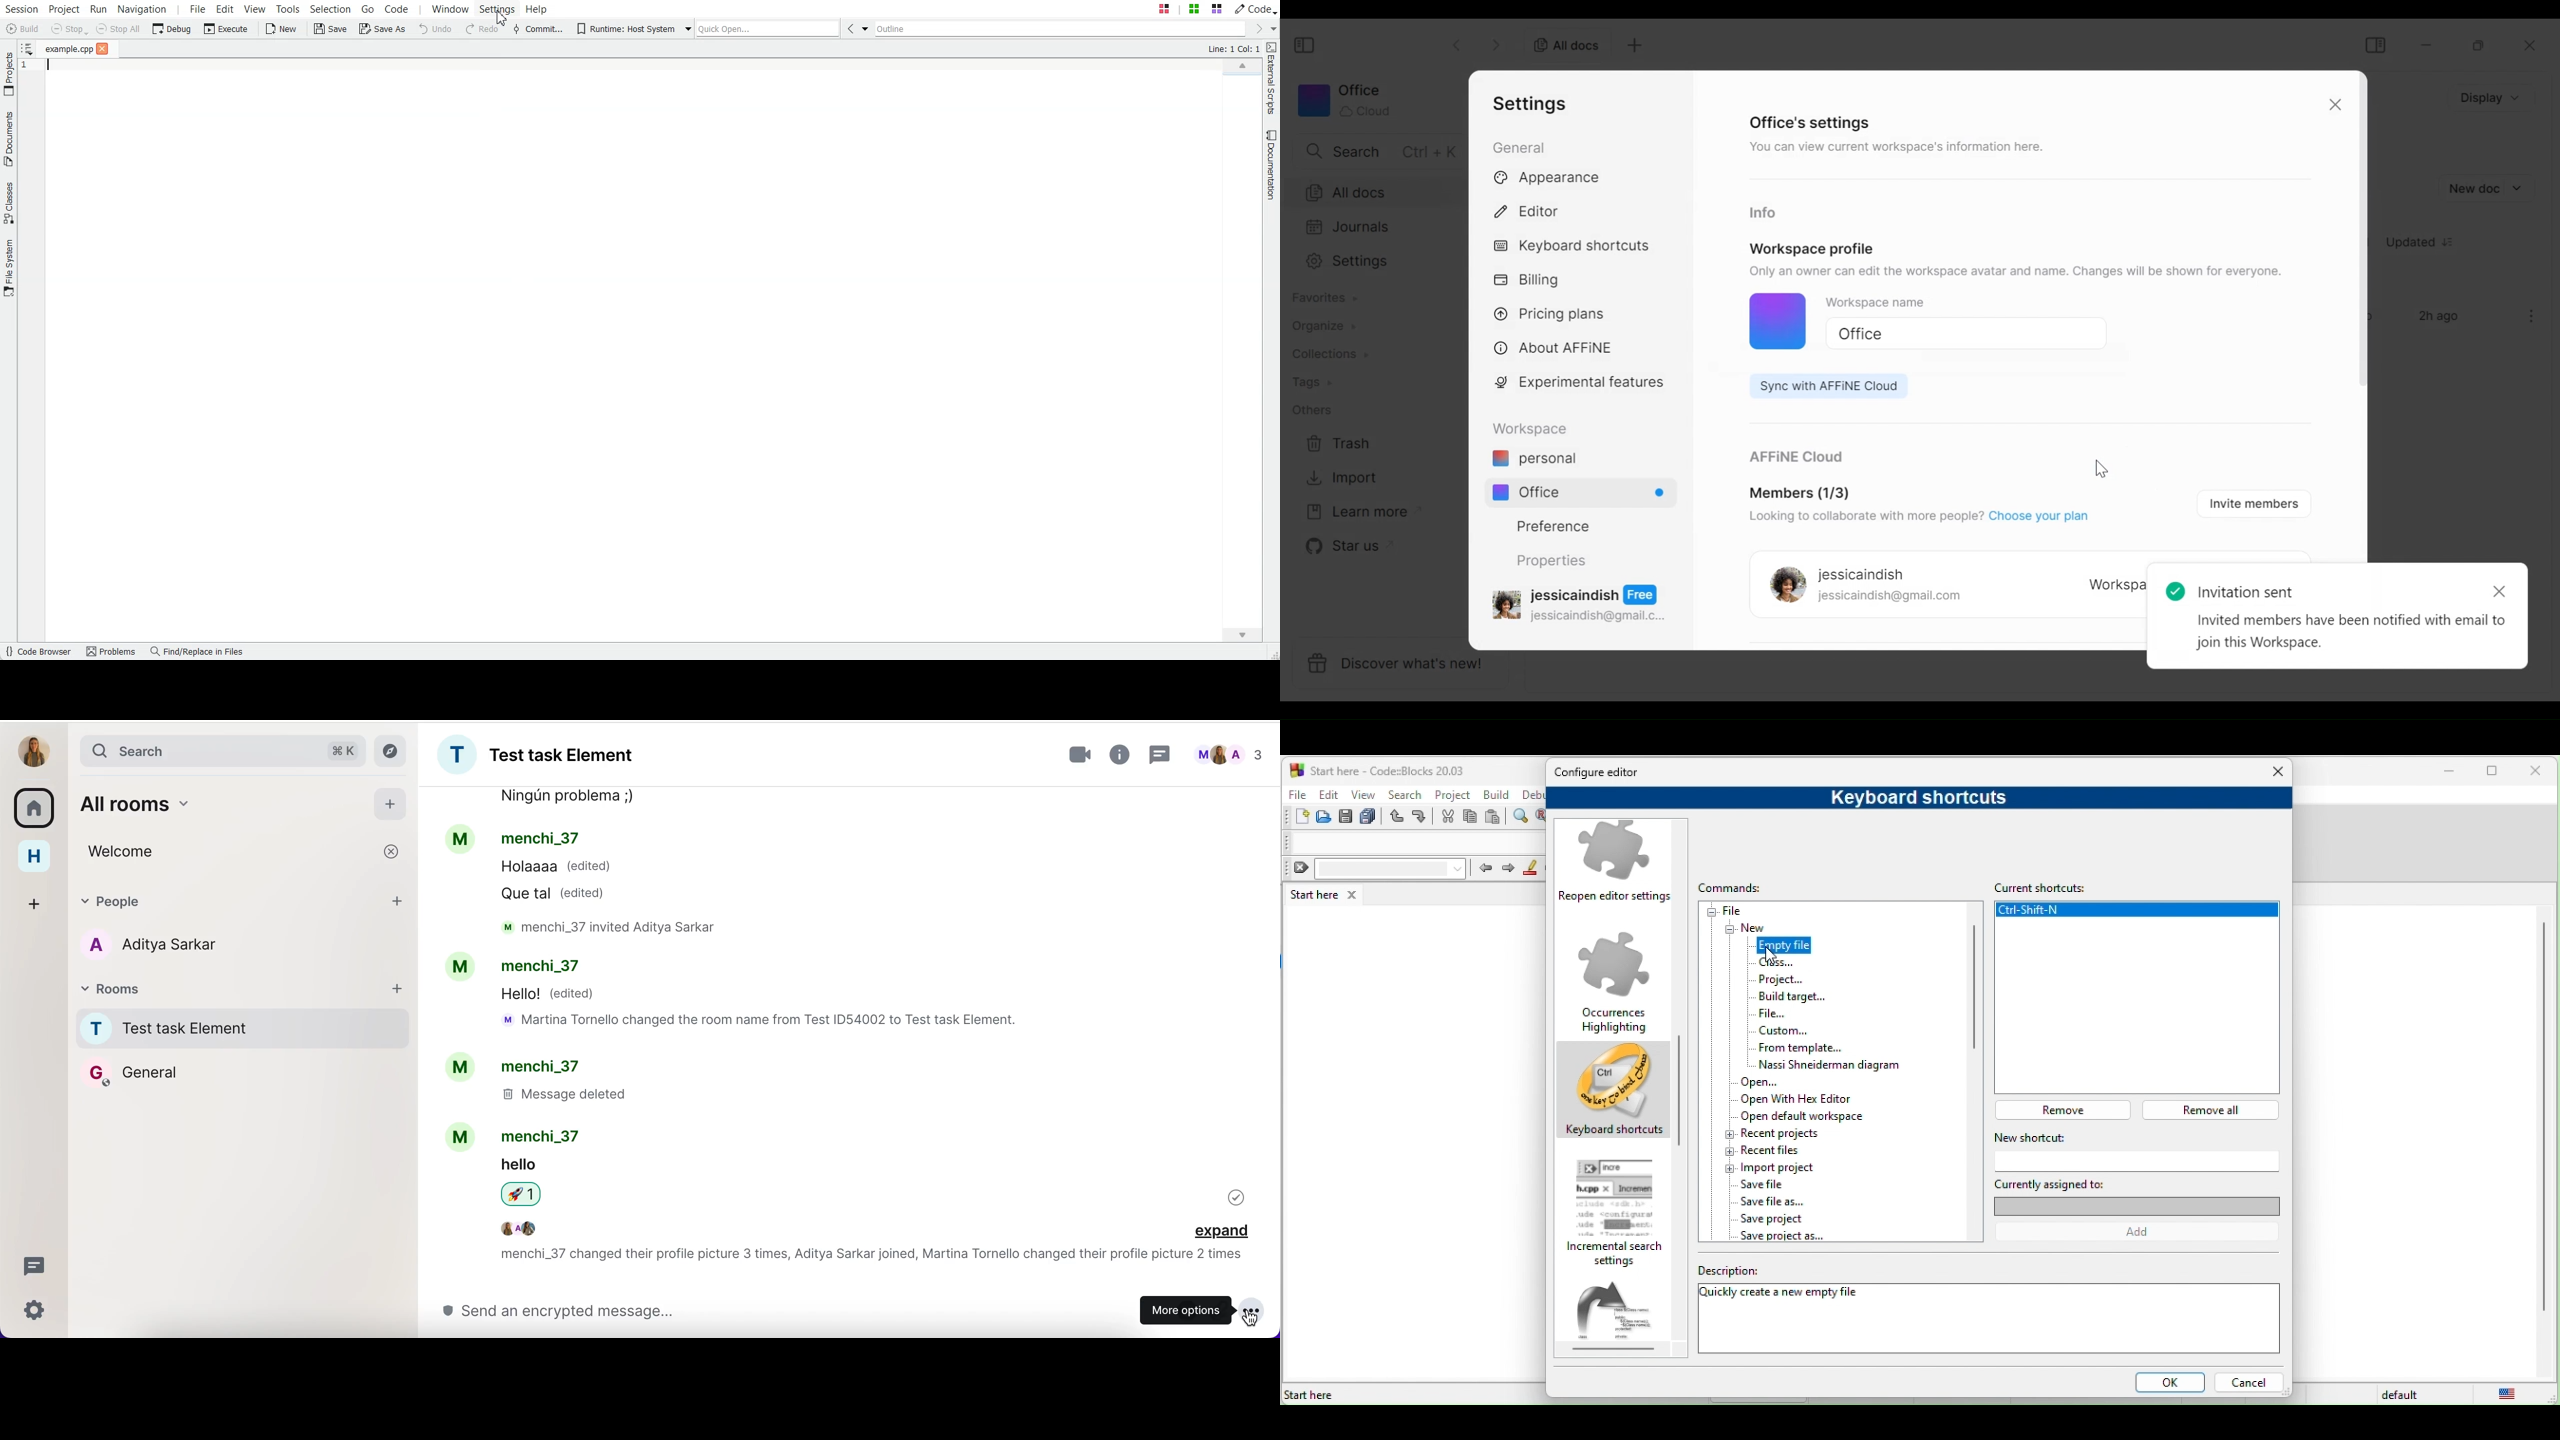  Describe the element at coordinates (1783, 1295) in the screenshot. I see `quickly create a new empty file` at that location.